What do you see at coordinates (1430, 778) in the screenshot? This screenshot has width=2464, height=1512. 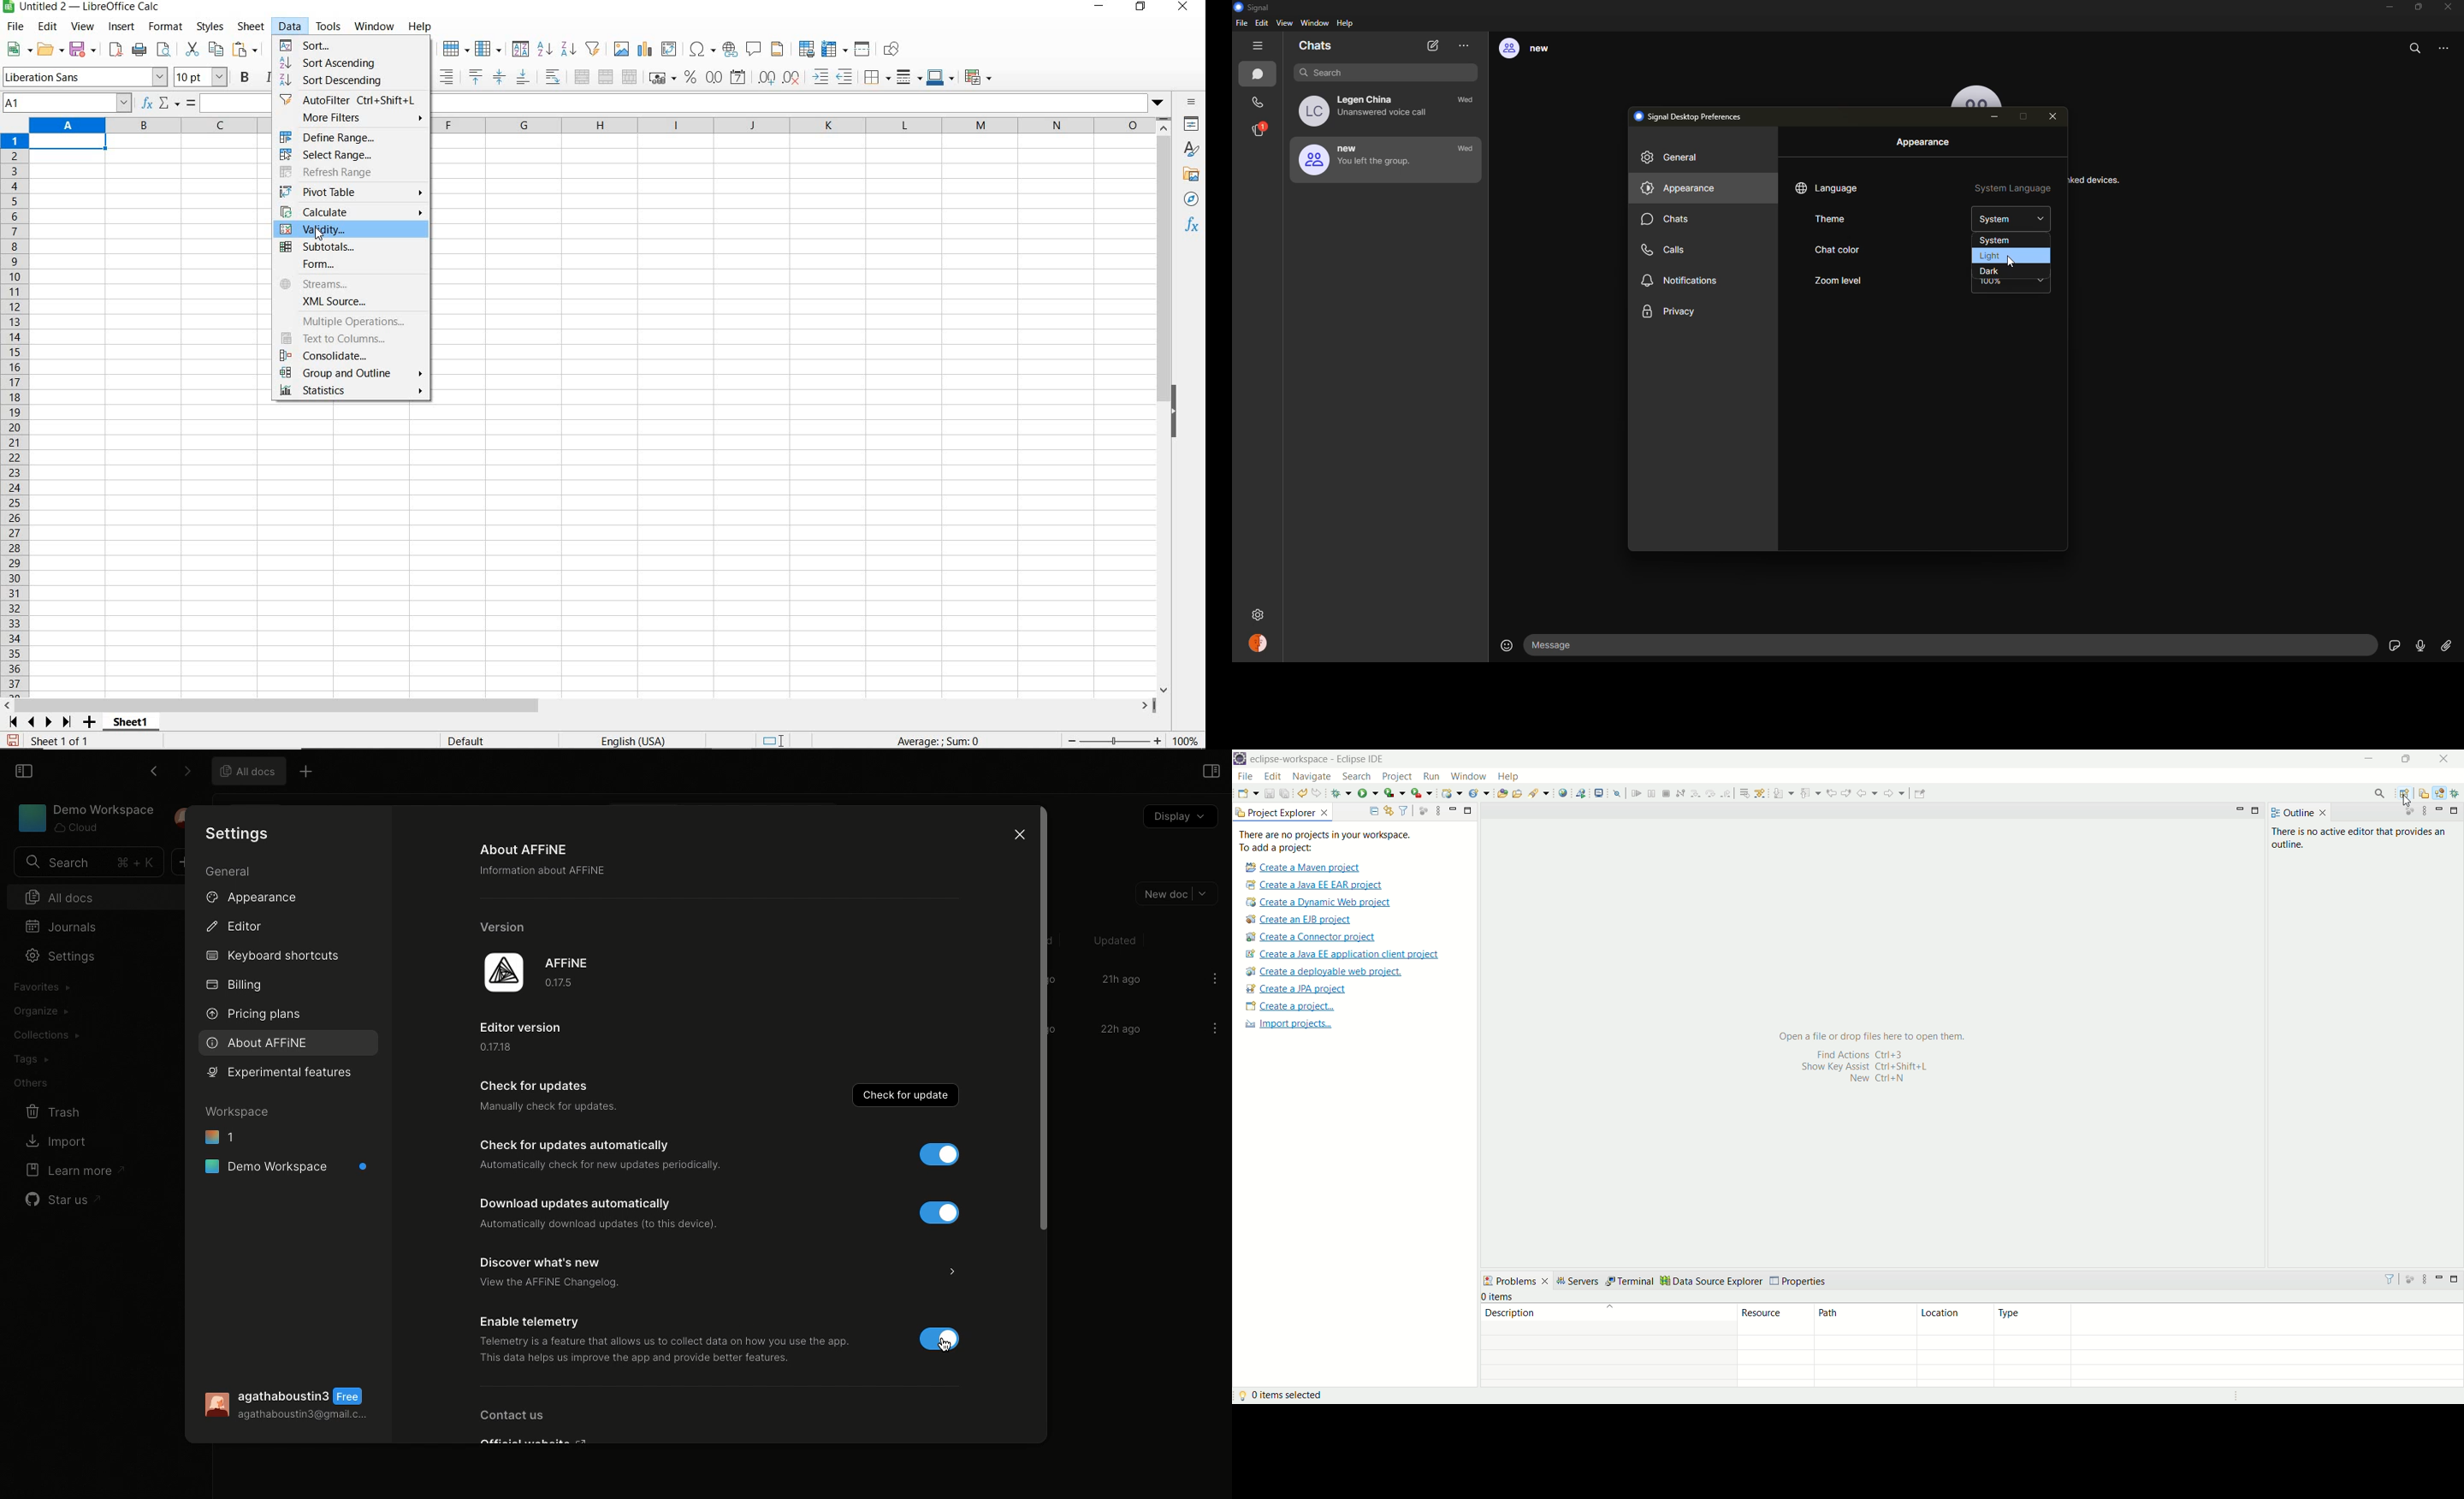 I see `run` at bounding box center [1430, 778].